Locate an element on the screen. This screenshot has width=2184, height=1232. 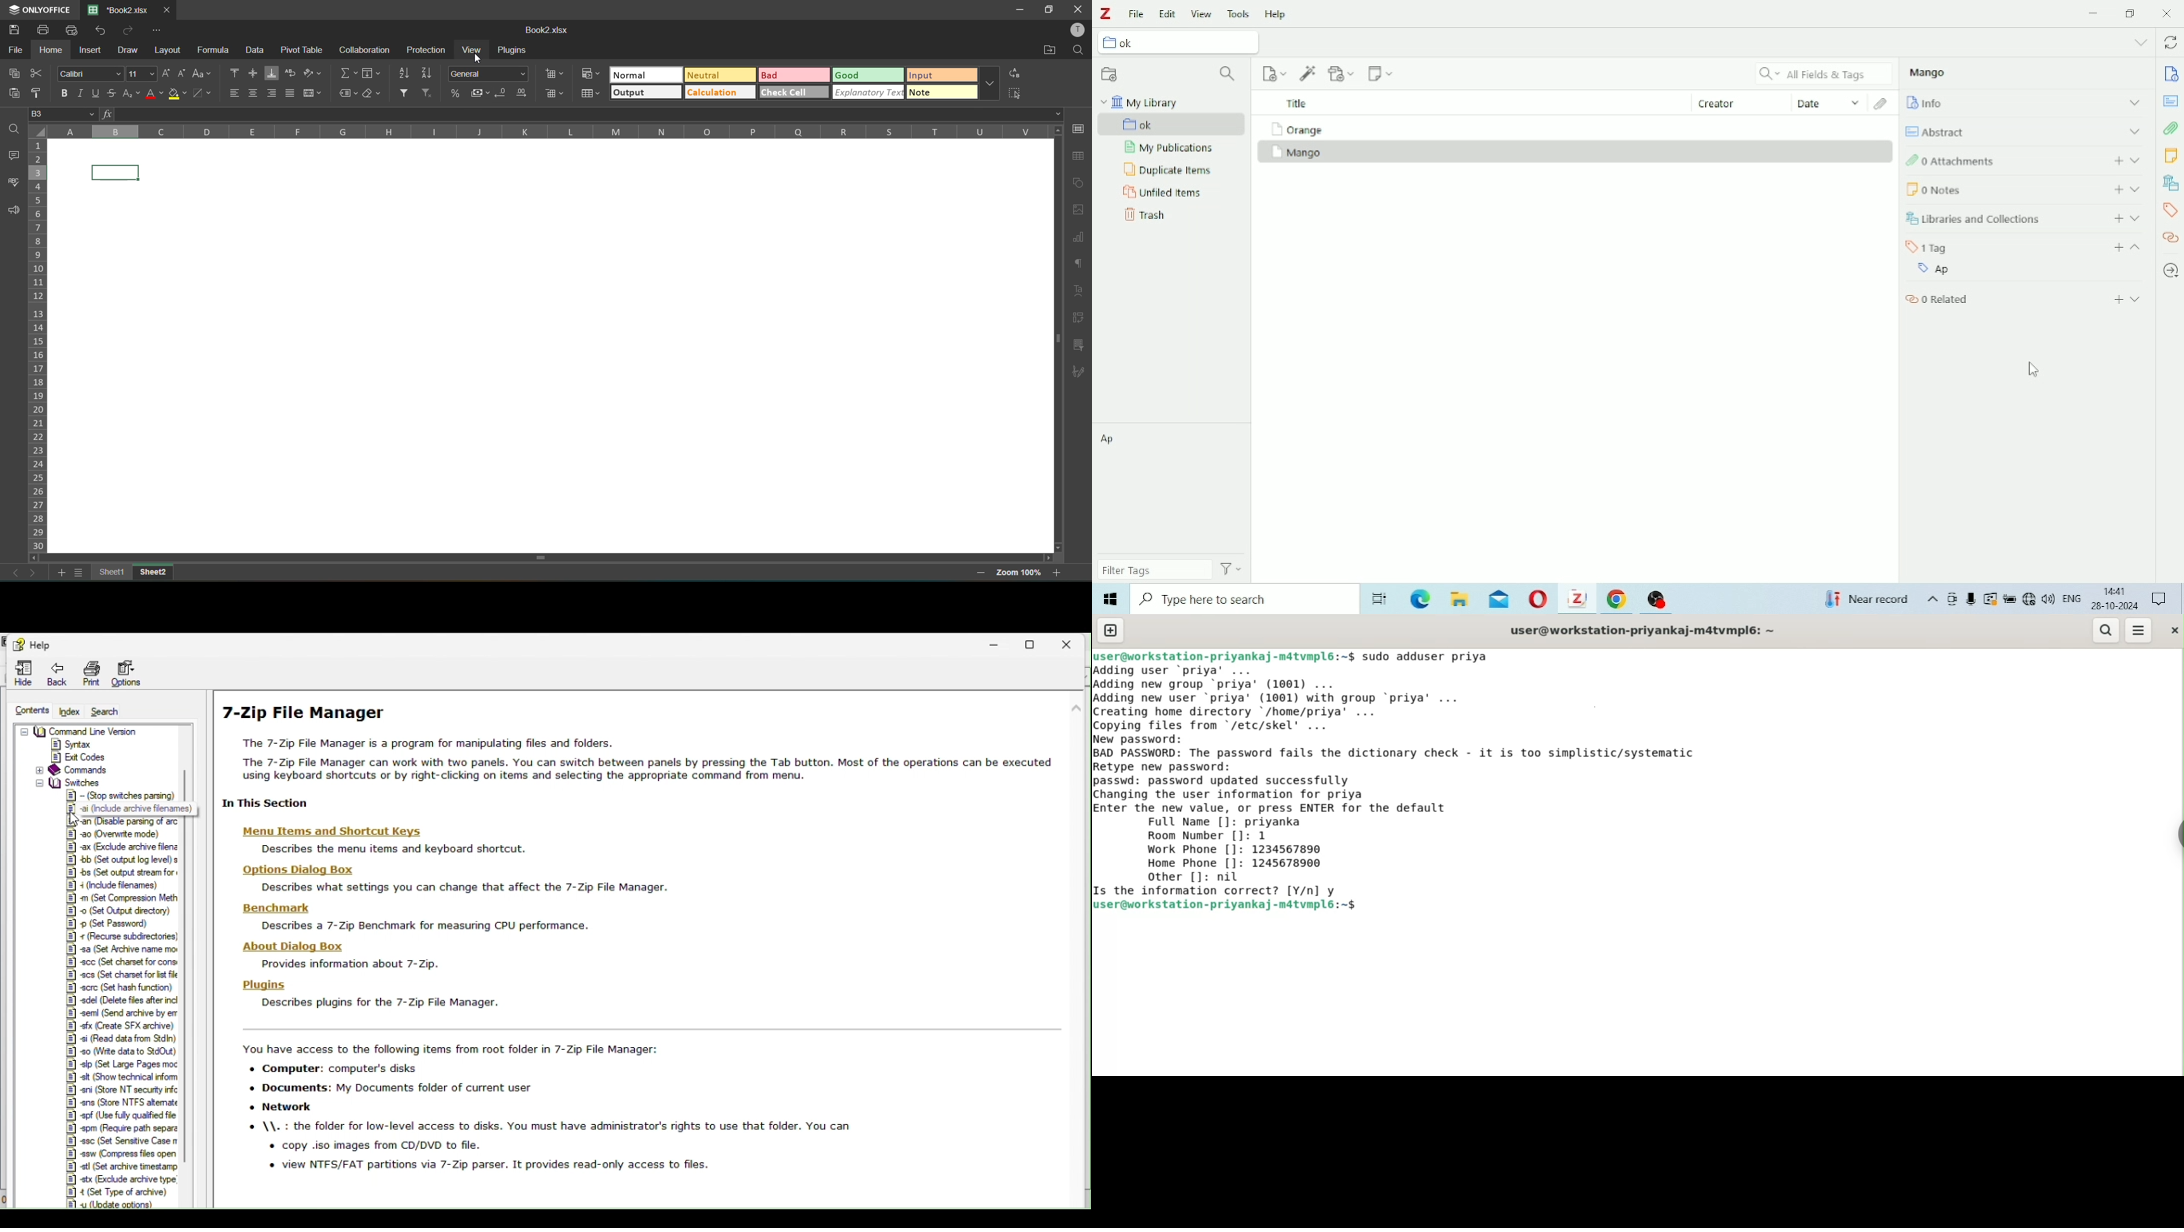
List all tabs is located at coordinates (2142, 43).